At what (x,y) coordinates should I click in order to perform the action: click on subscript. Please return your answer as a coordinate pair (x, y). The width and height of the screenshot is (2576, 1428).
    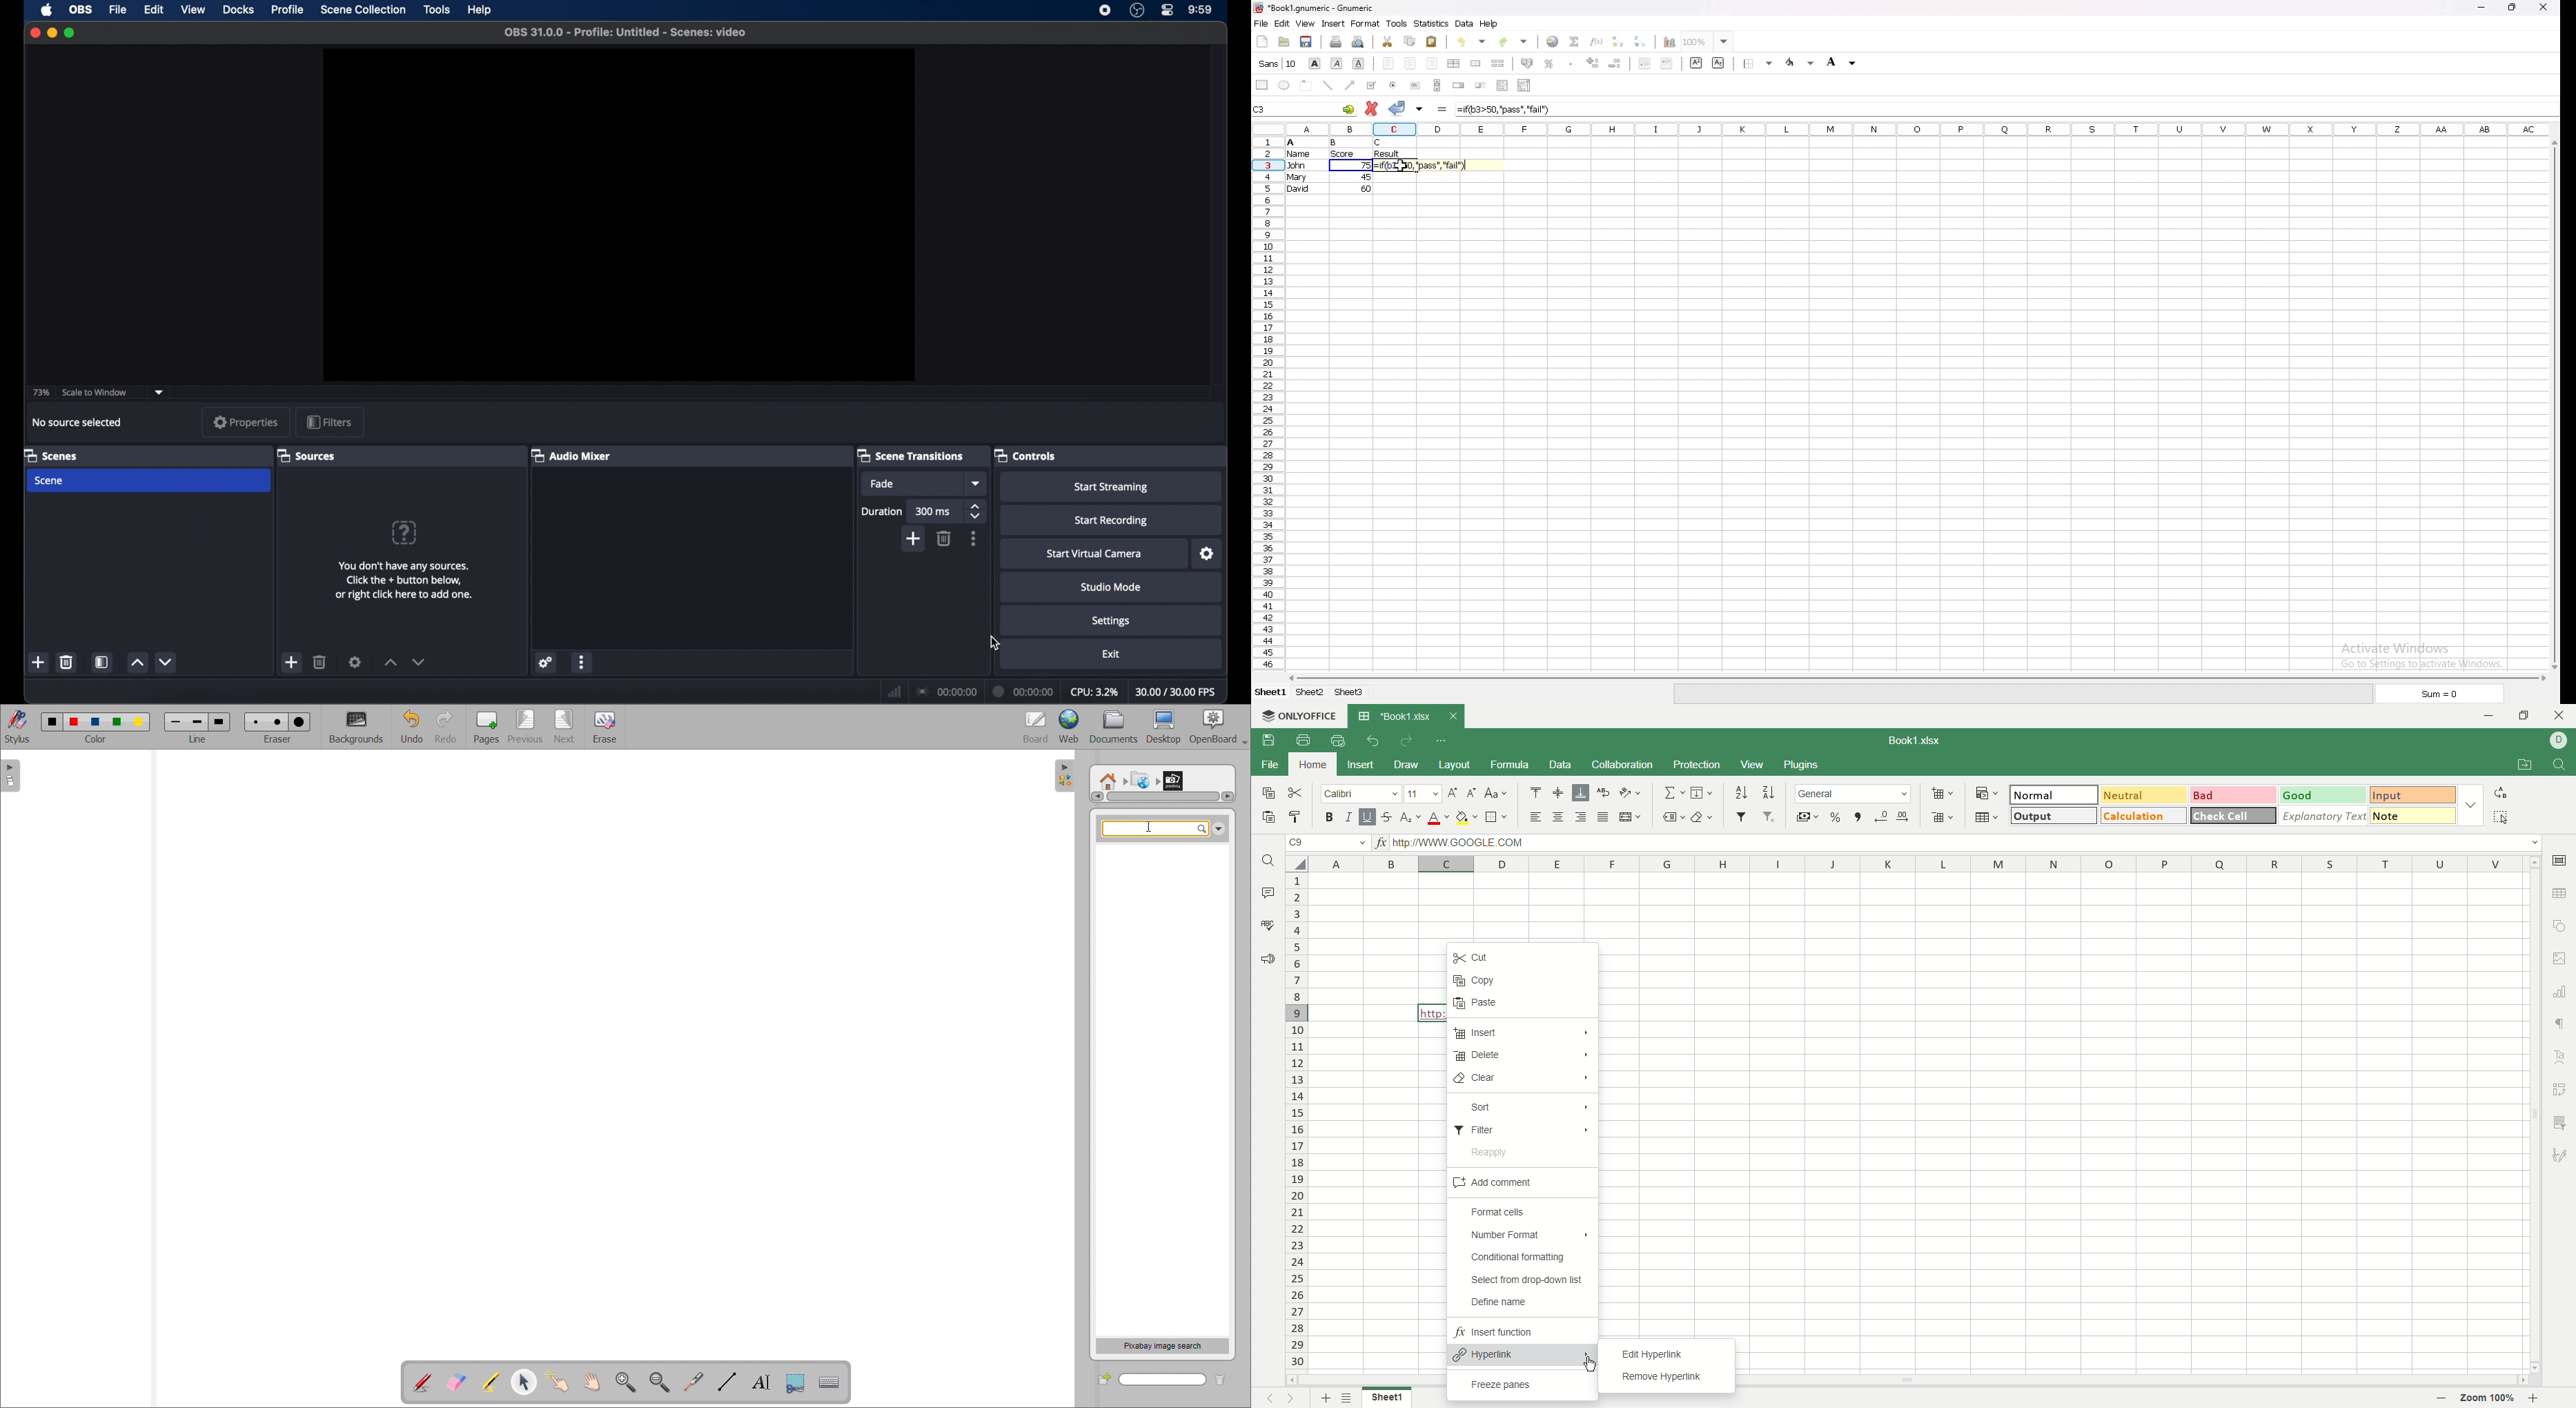
    Looking at the image, I should click on (1719, 63).